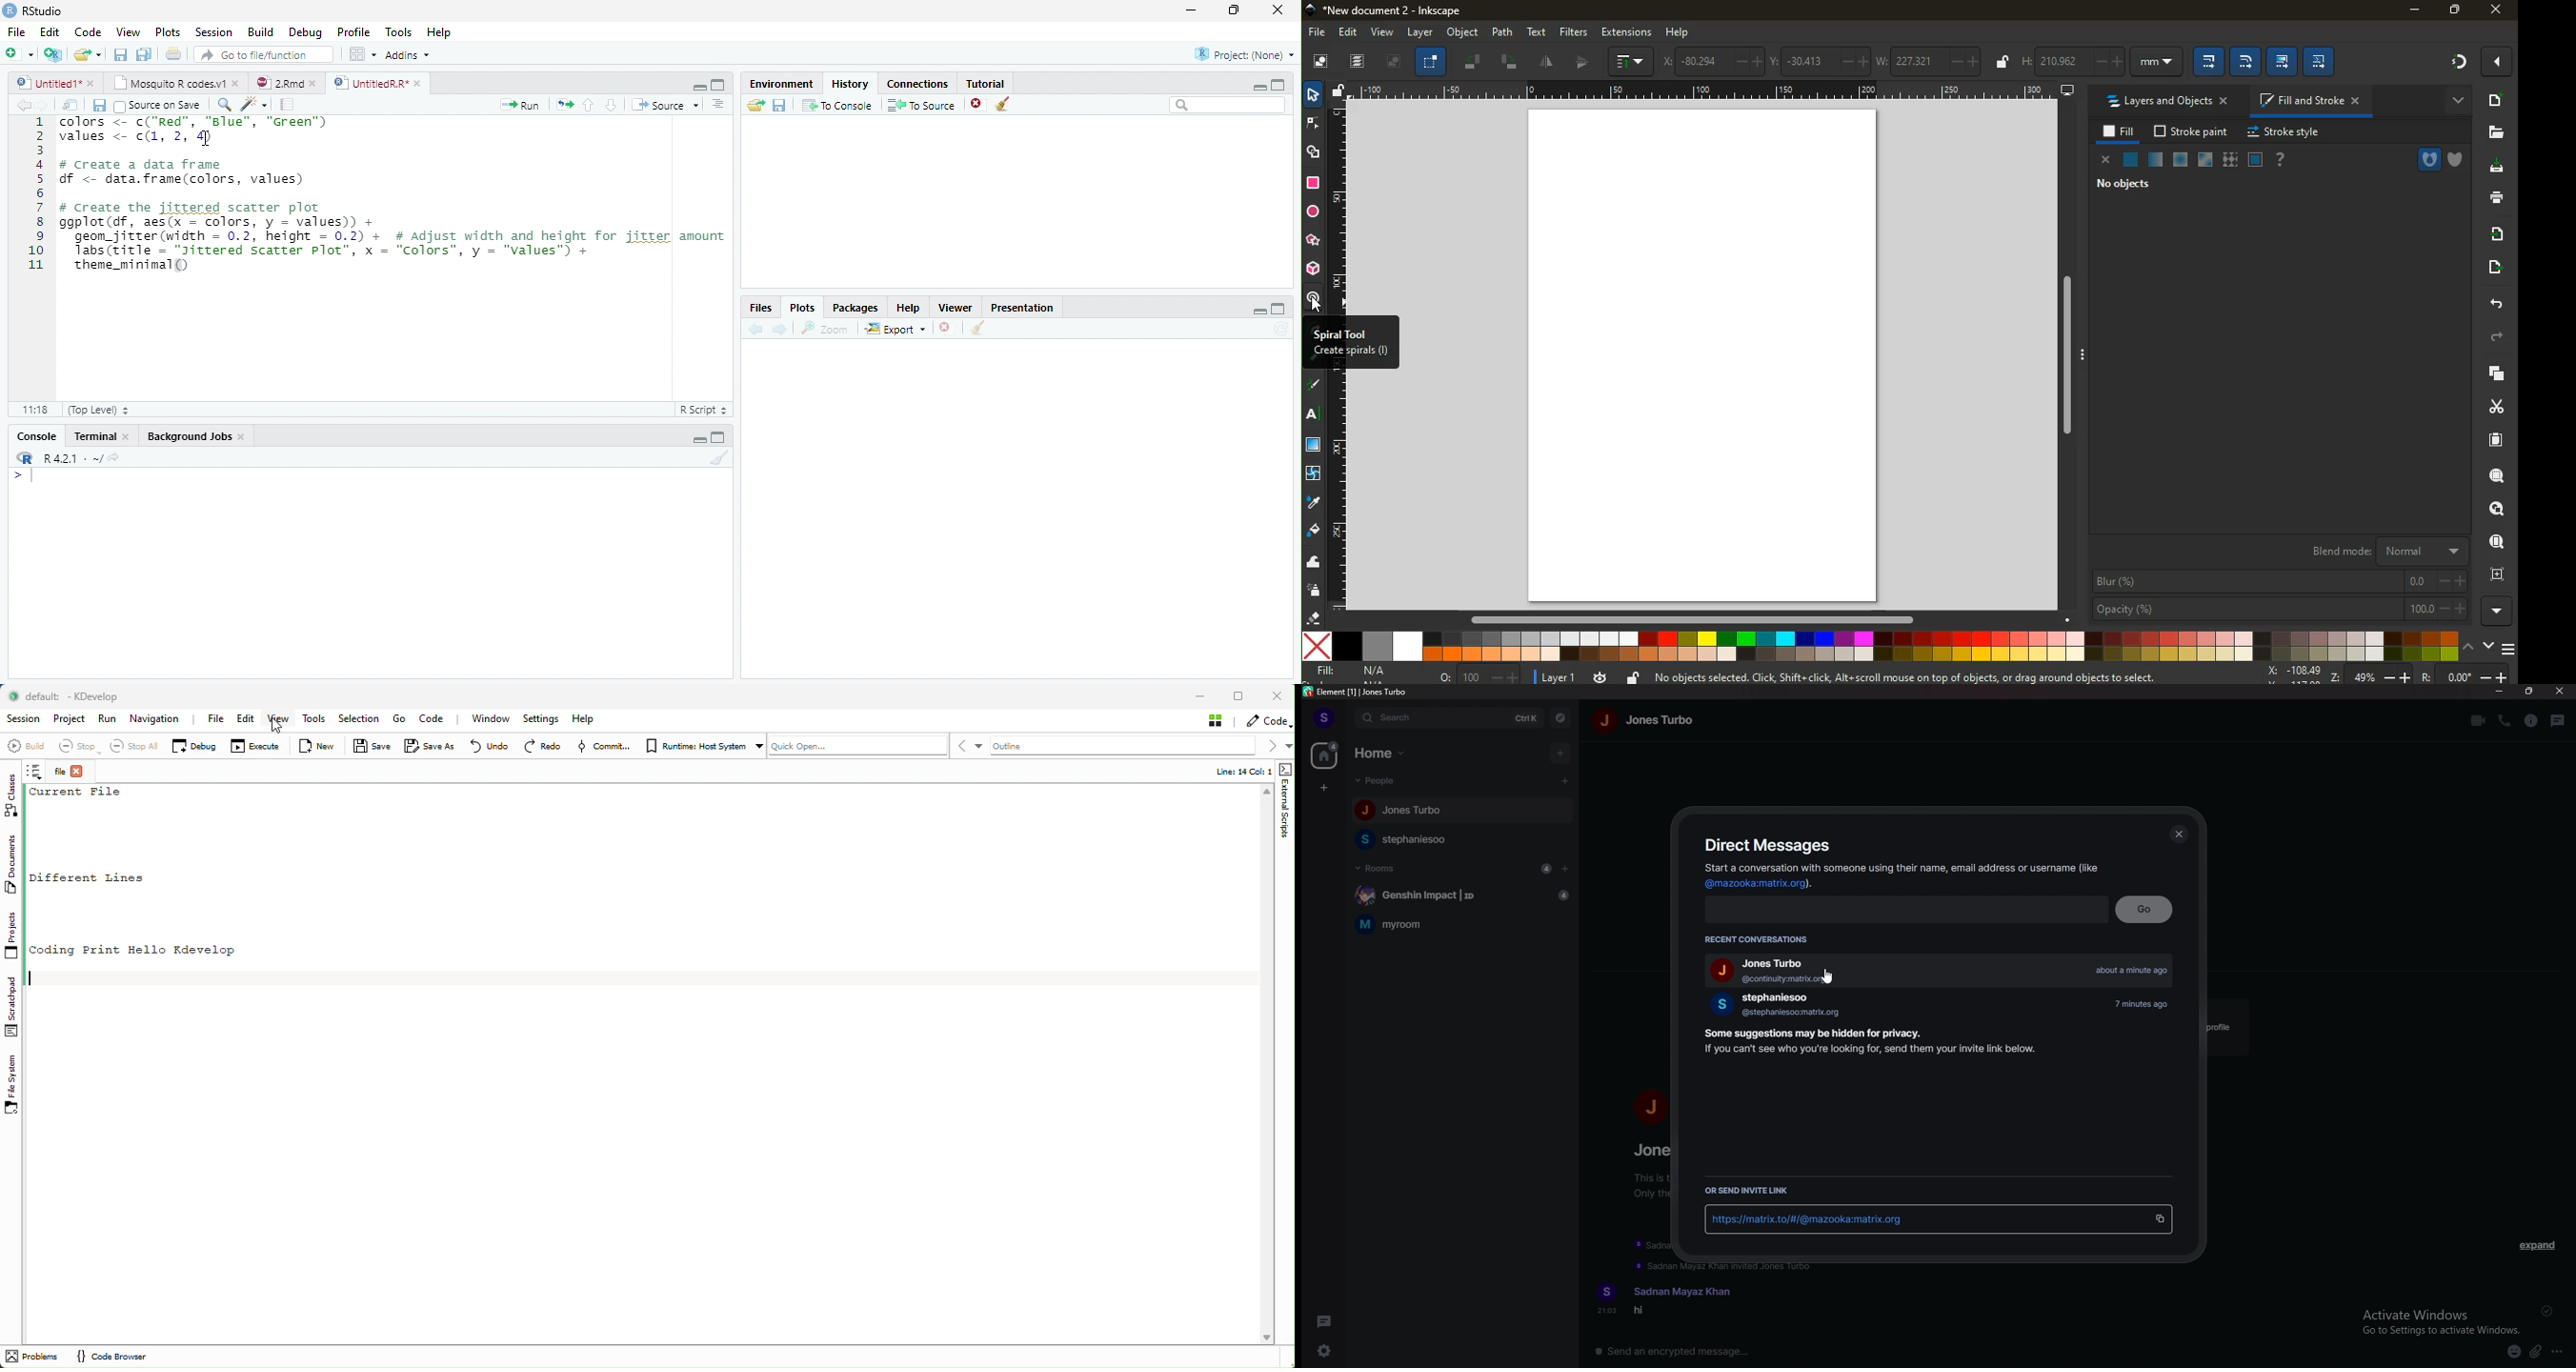 Image resolution: width=2576 pixels, height=1372 pixels. What do you see at coordinates (408, 55) in the screenshot?
I see `Addins` at bounding box center [408, 55].